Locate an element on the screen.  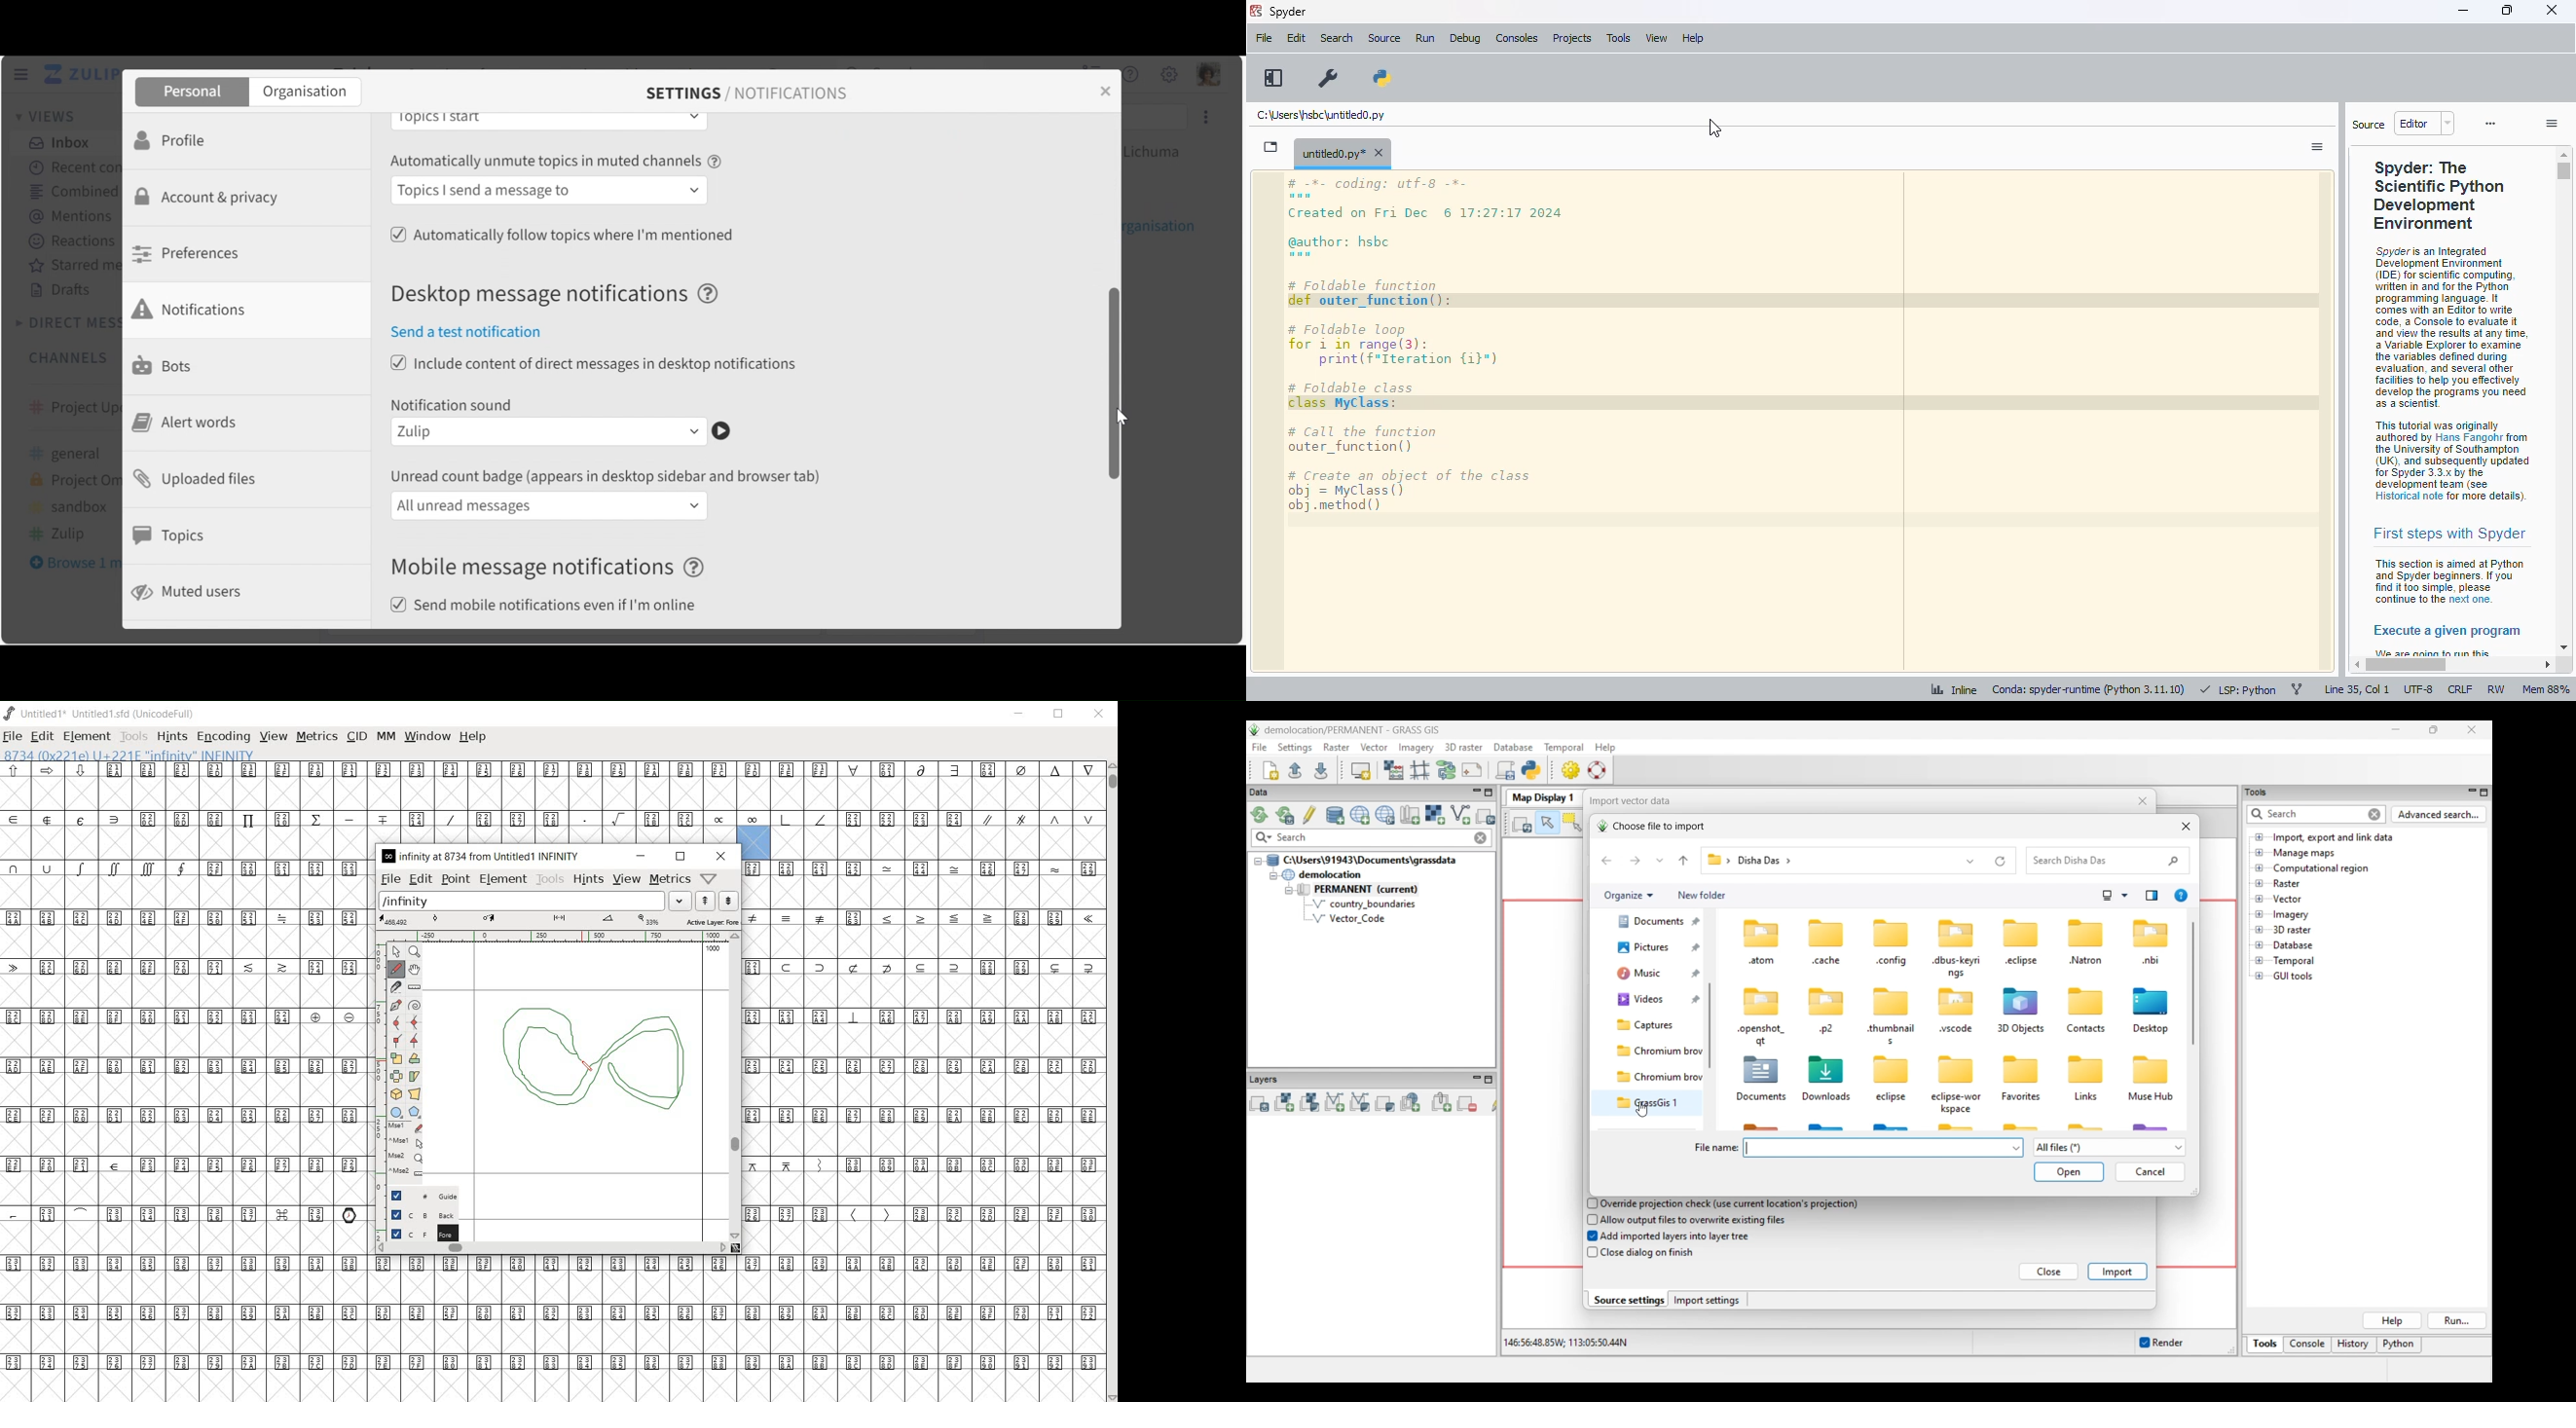
Unicode code points is located at coordinates (793, 1214).